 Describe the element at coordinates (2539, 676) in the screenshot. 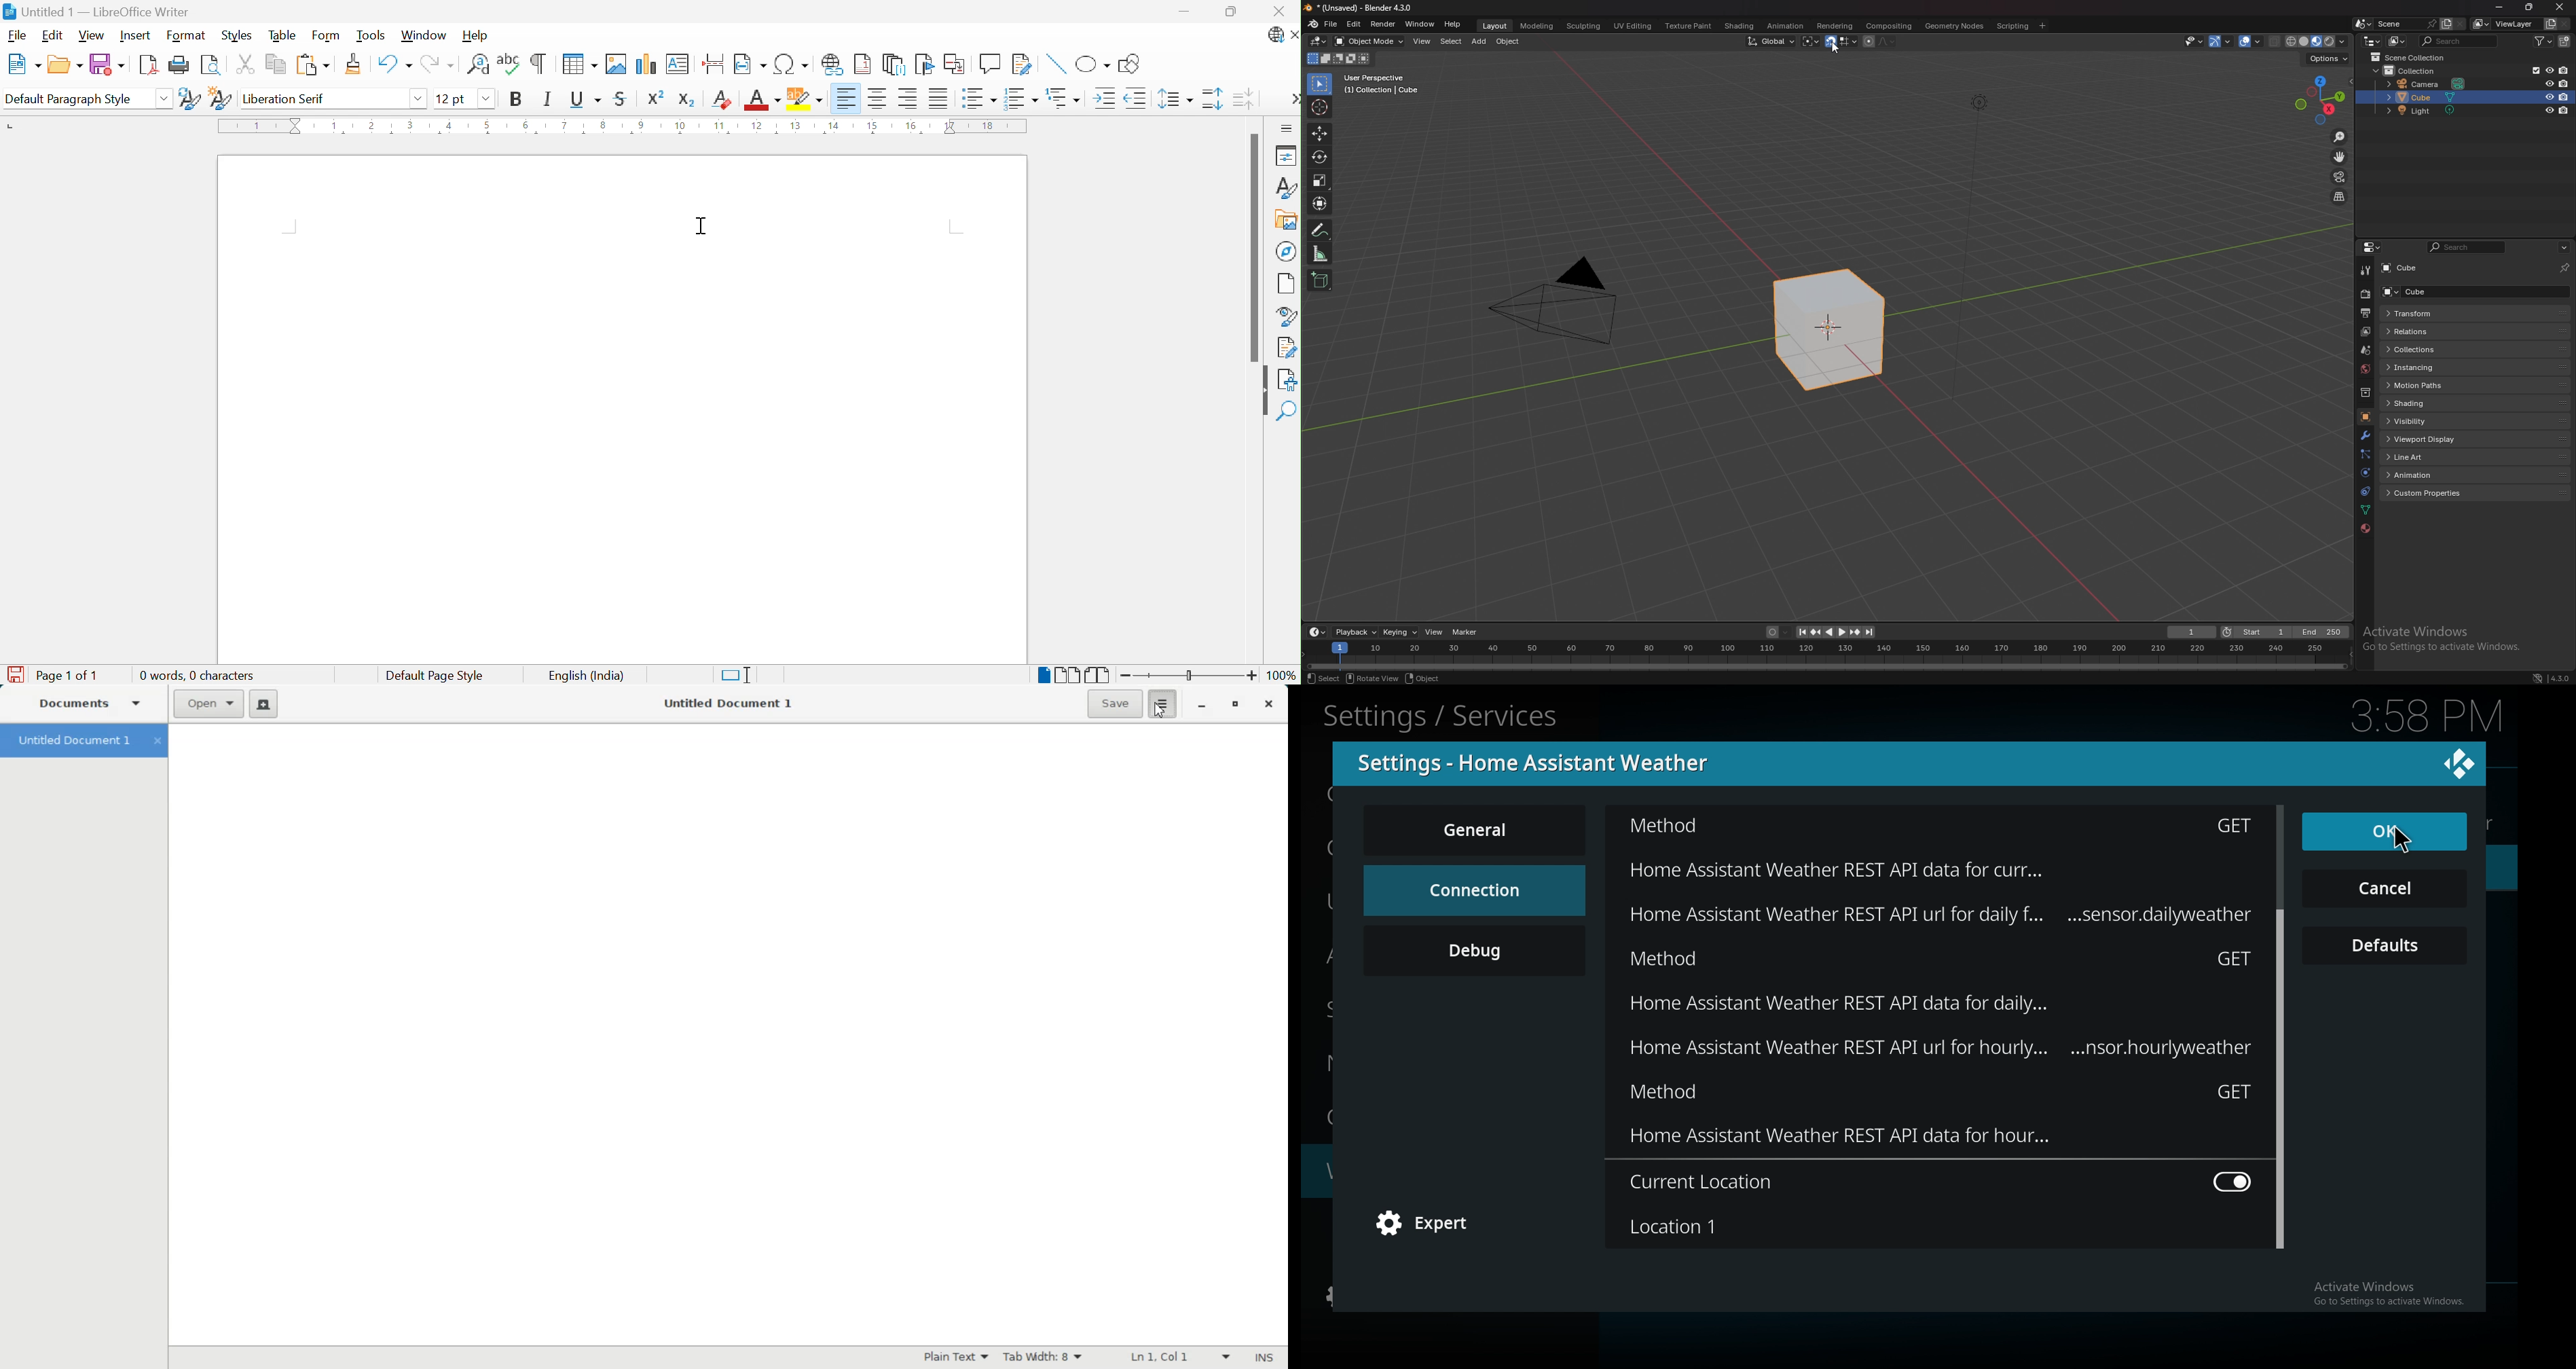

I see `network` at that location.